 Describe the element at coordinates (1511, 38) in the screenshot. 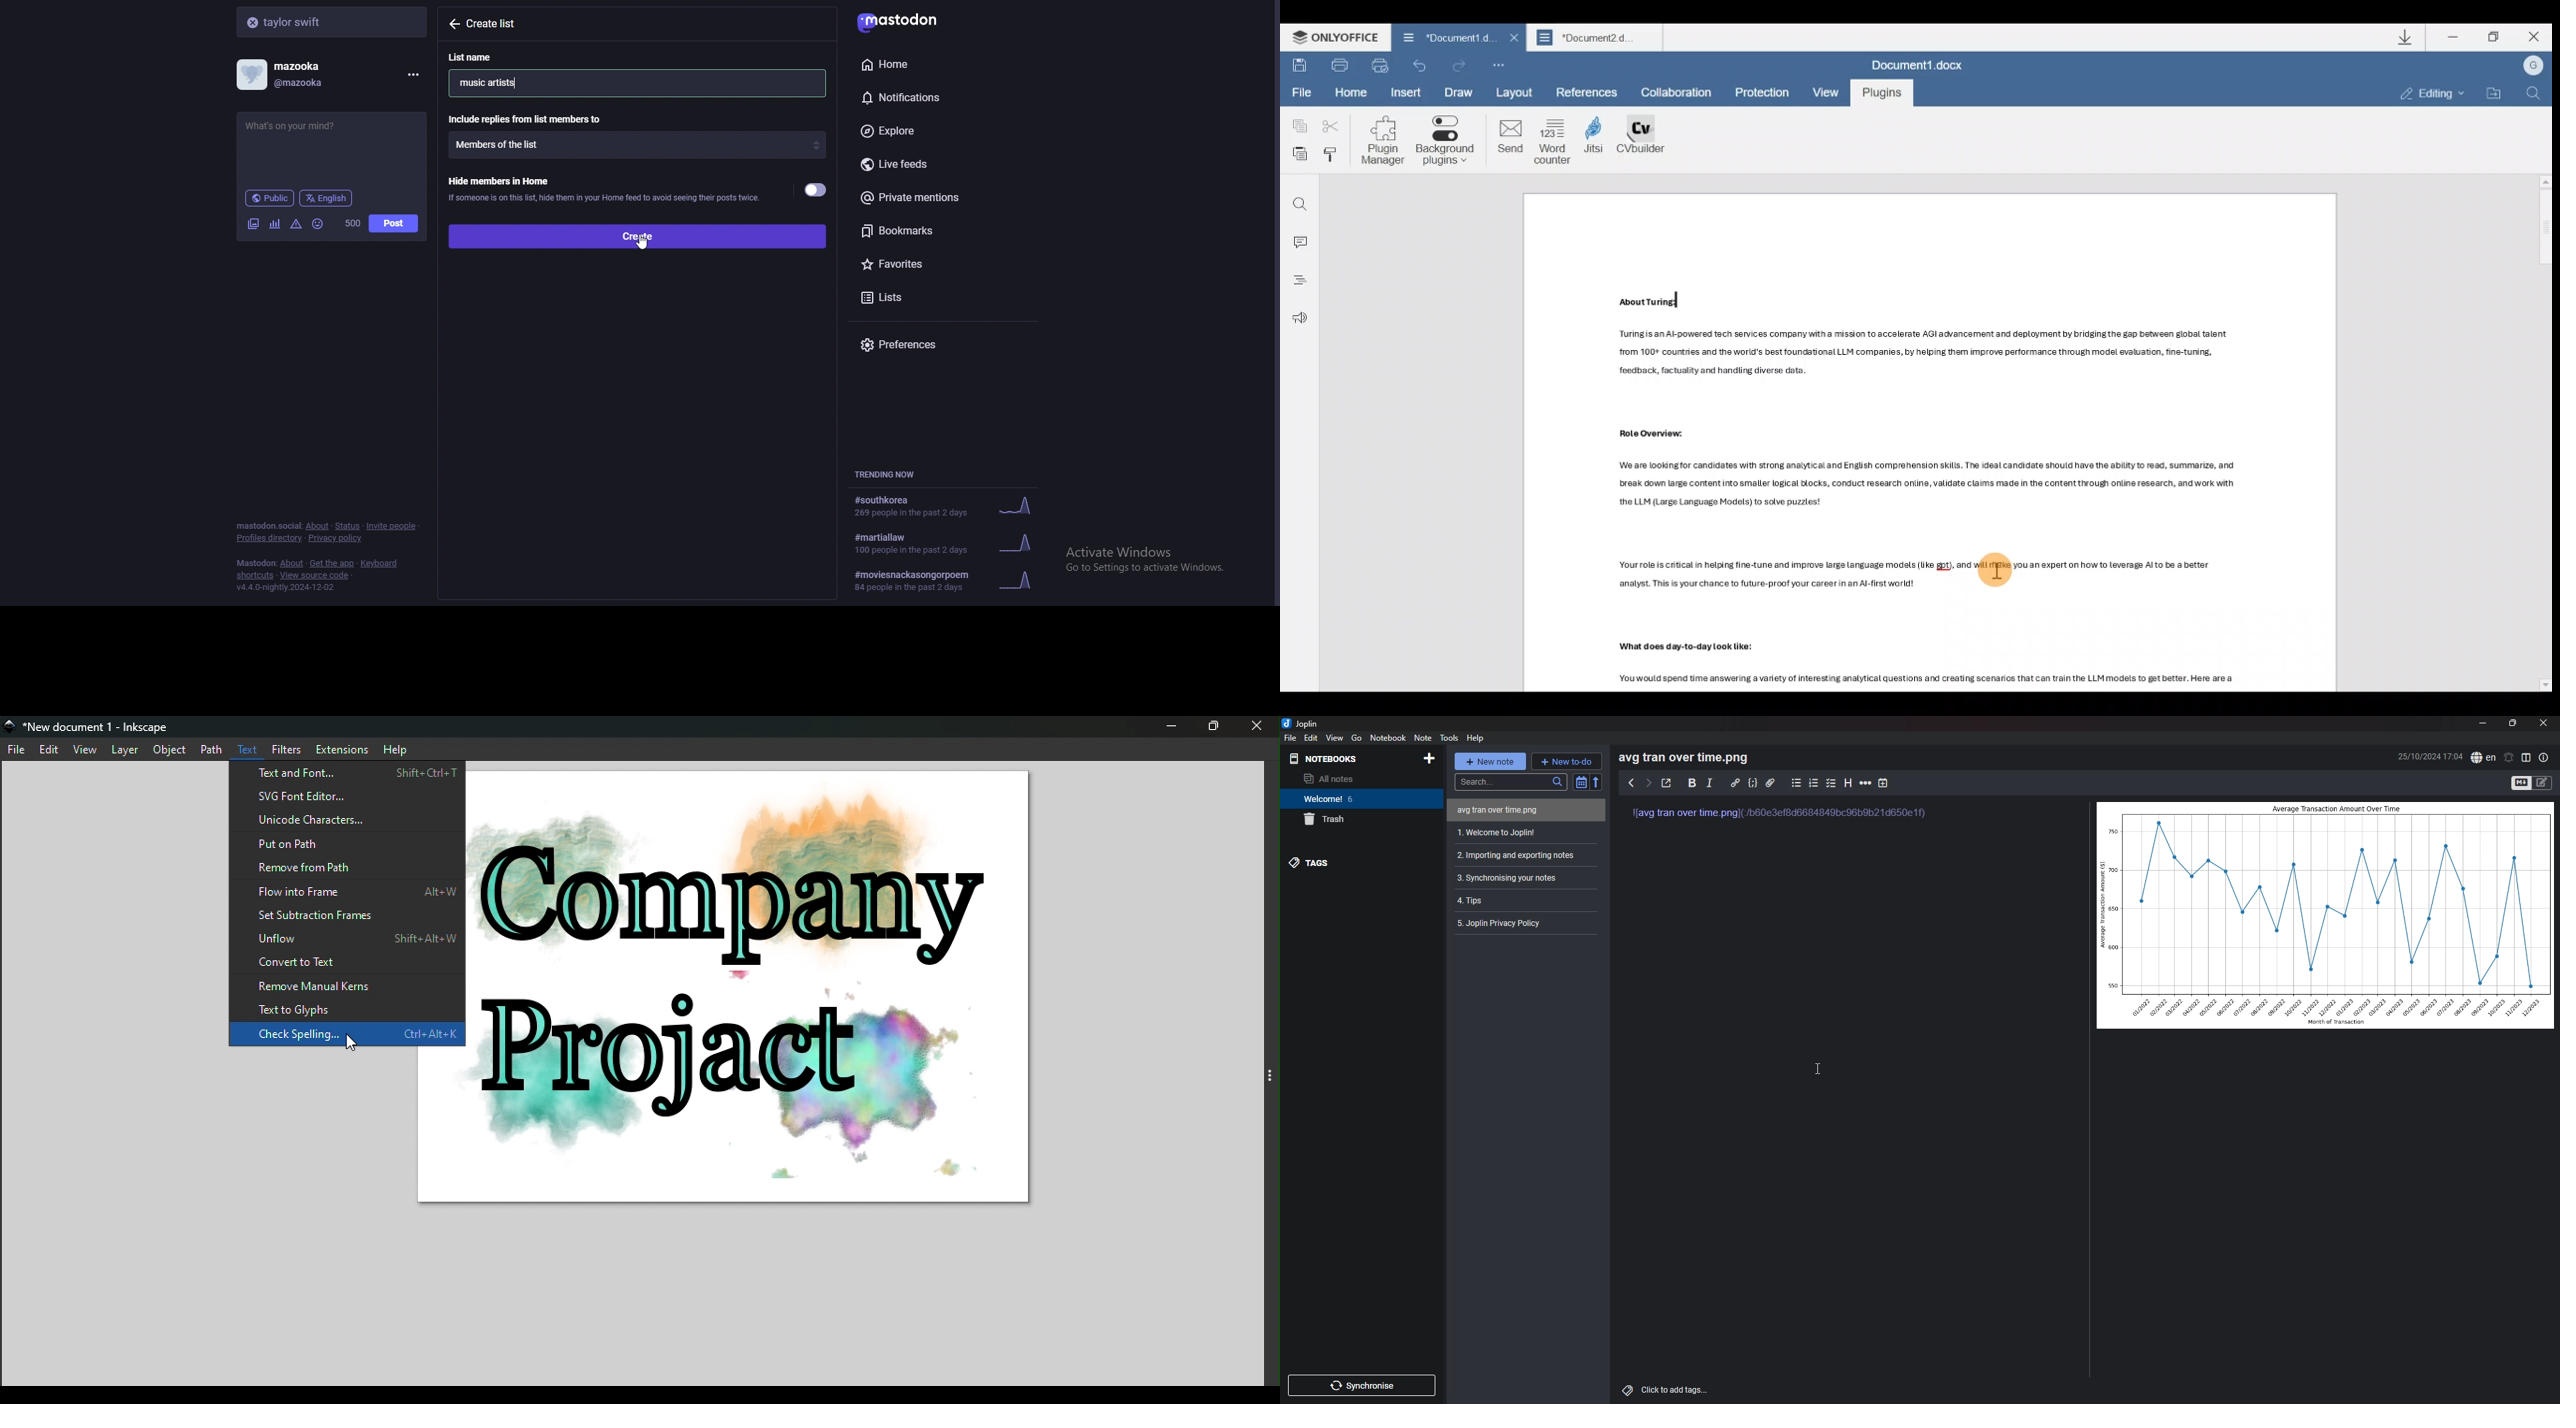

I see `Close` at that location.